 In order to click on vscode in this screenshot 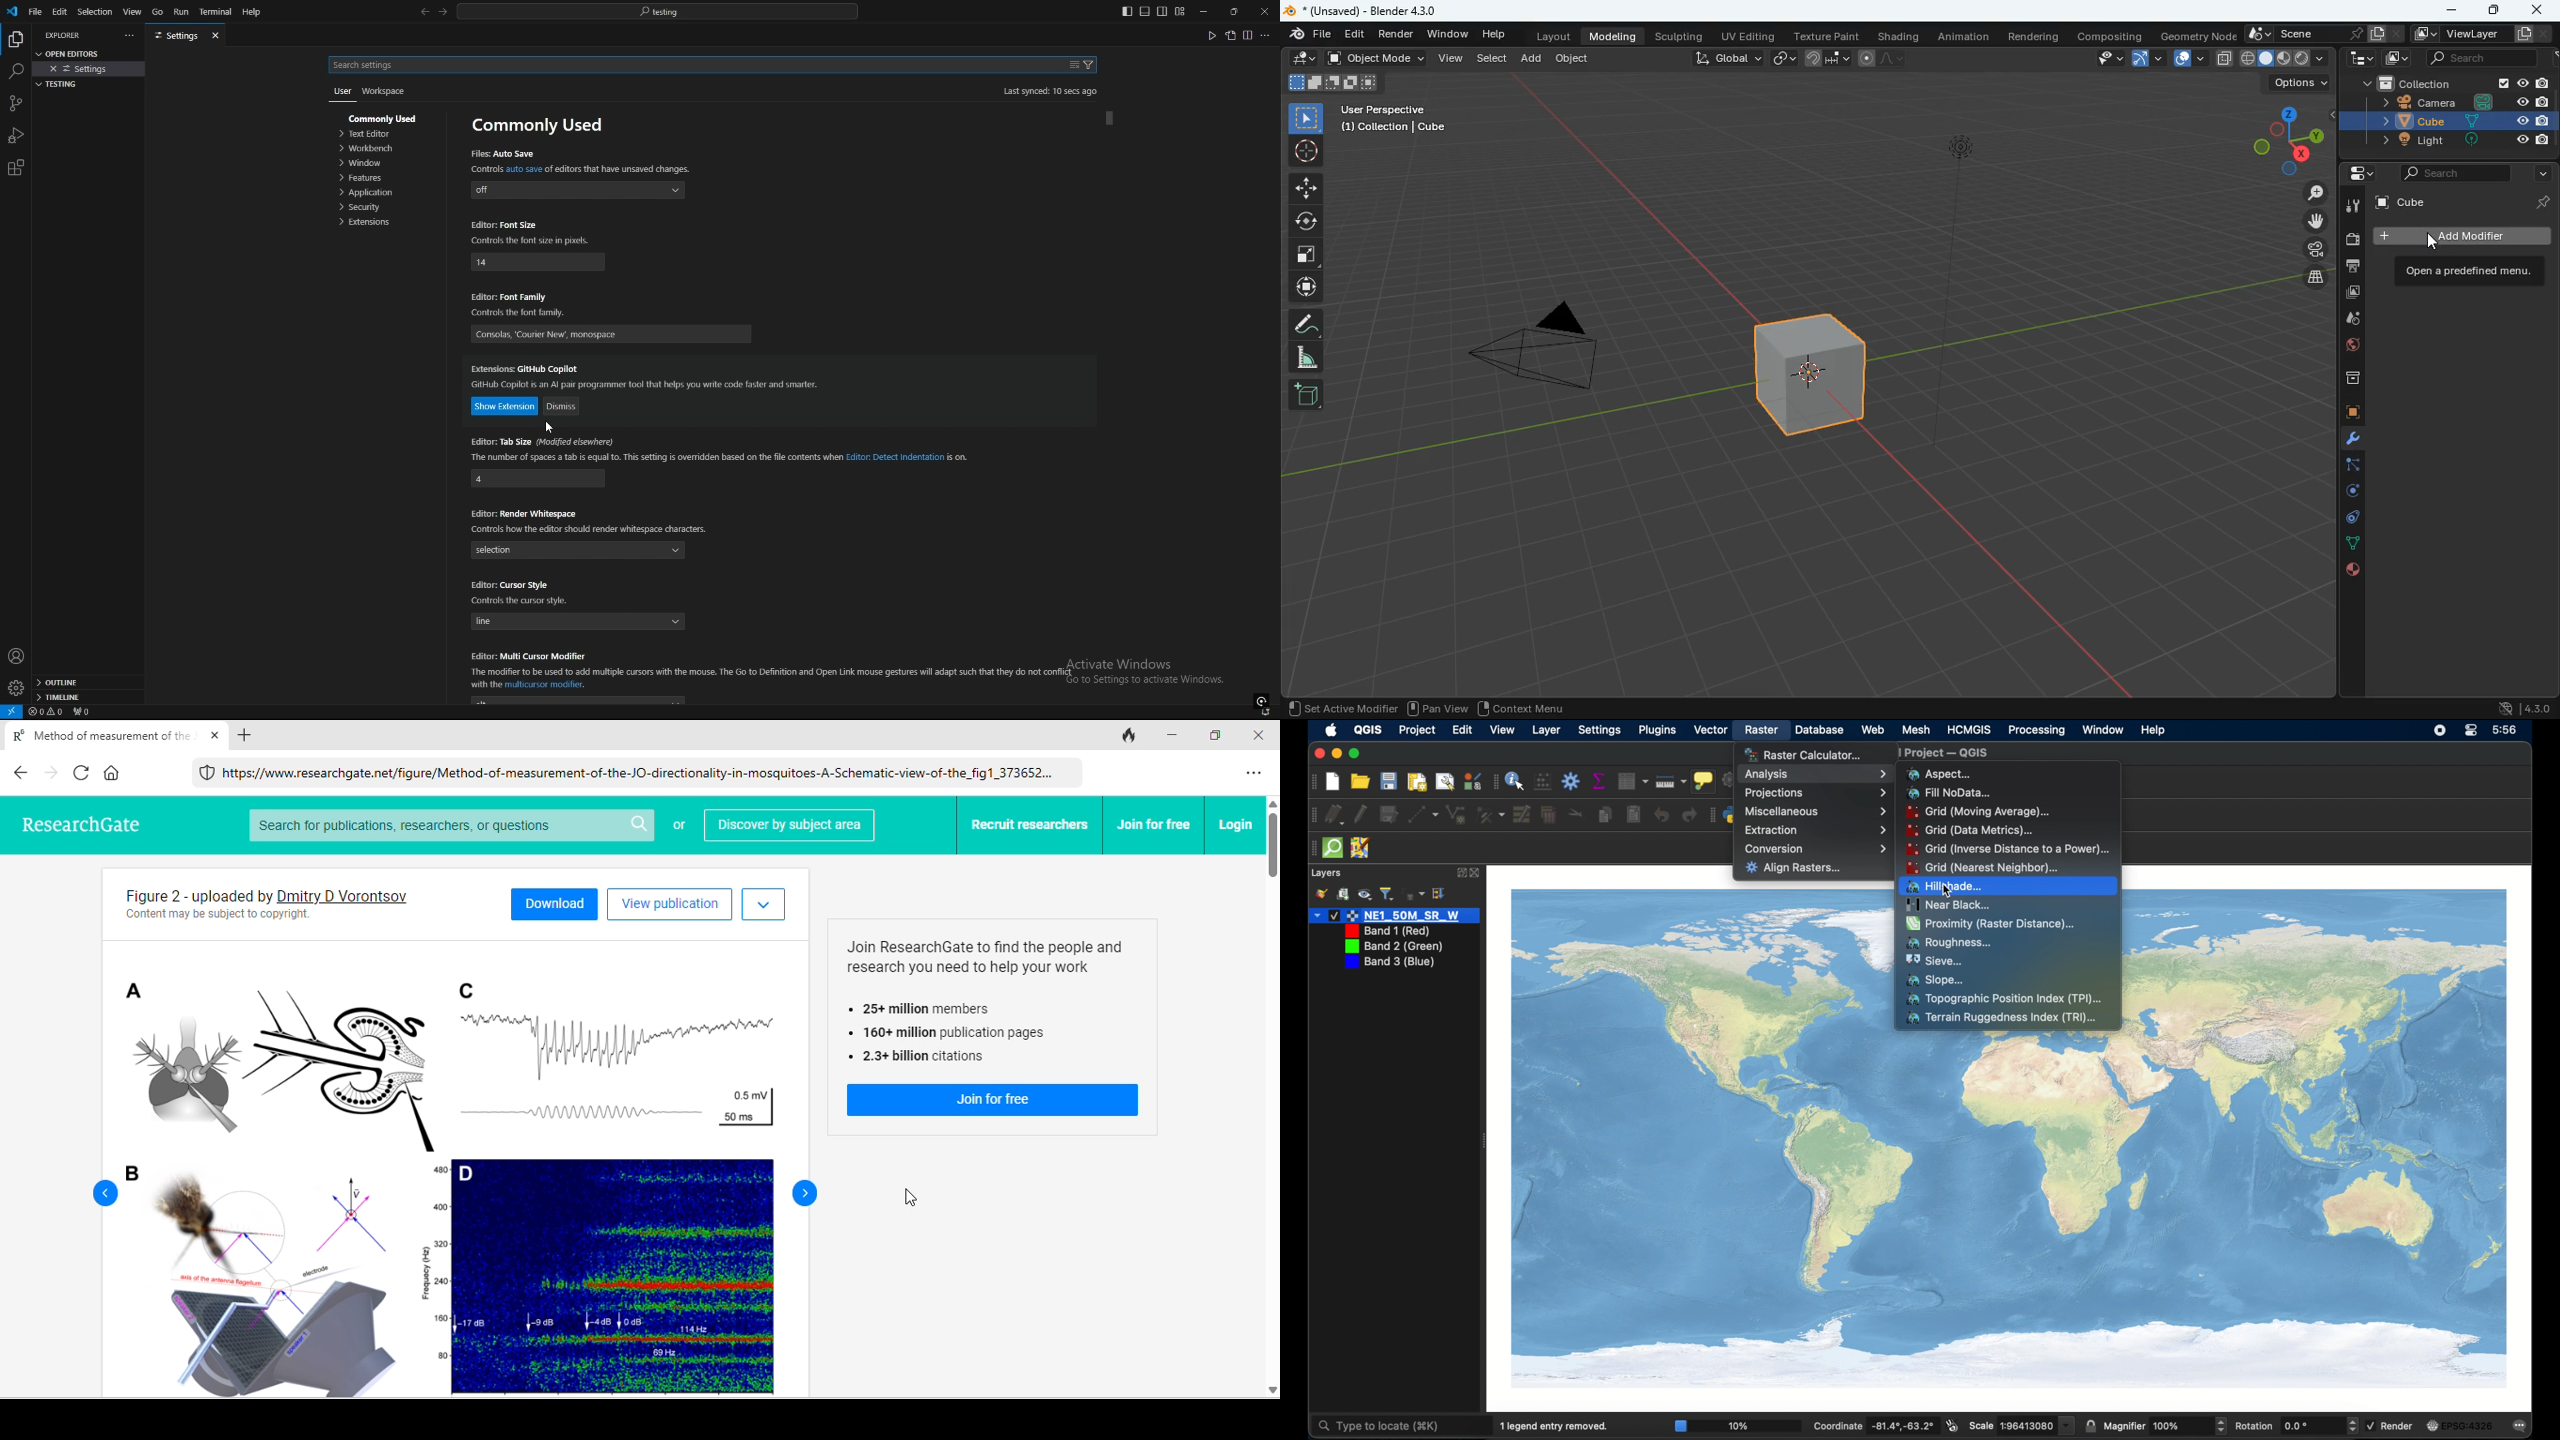, I will do `click(11, 12)`.